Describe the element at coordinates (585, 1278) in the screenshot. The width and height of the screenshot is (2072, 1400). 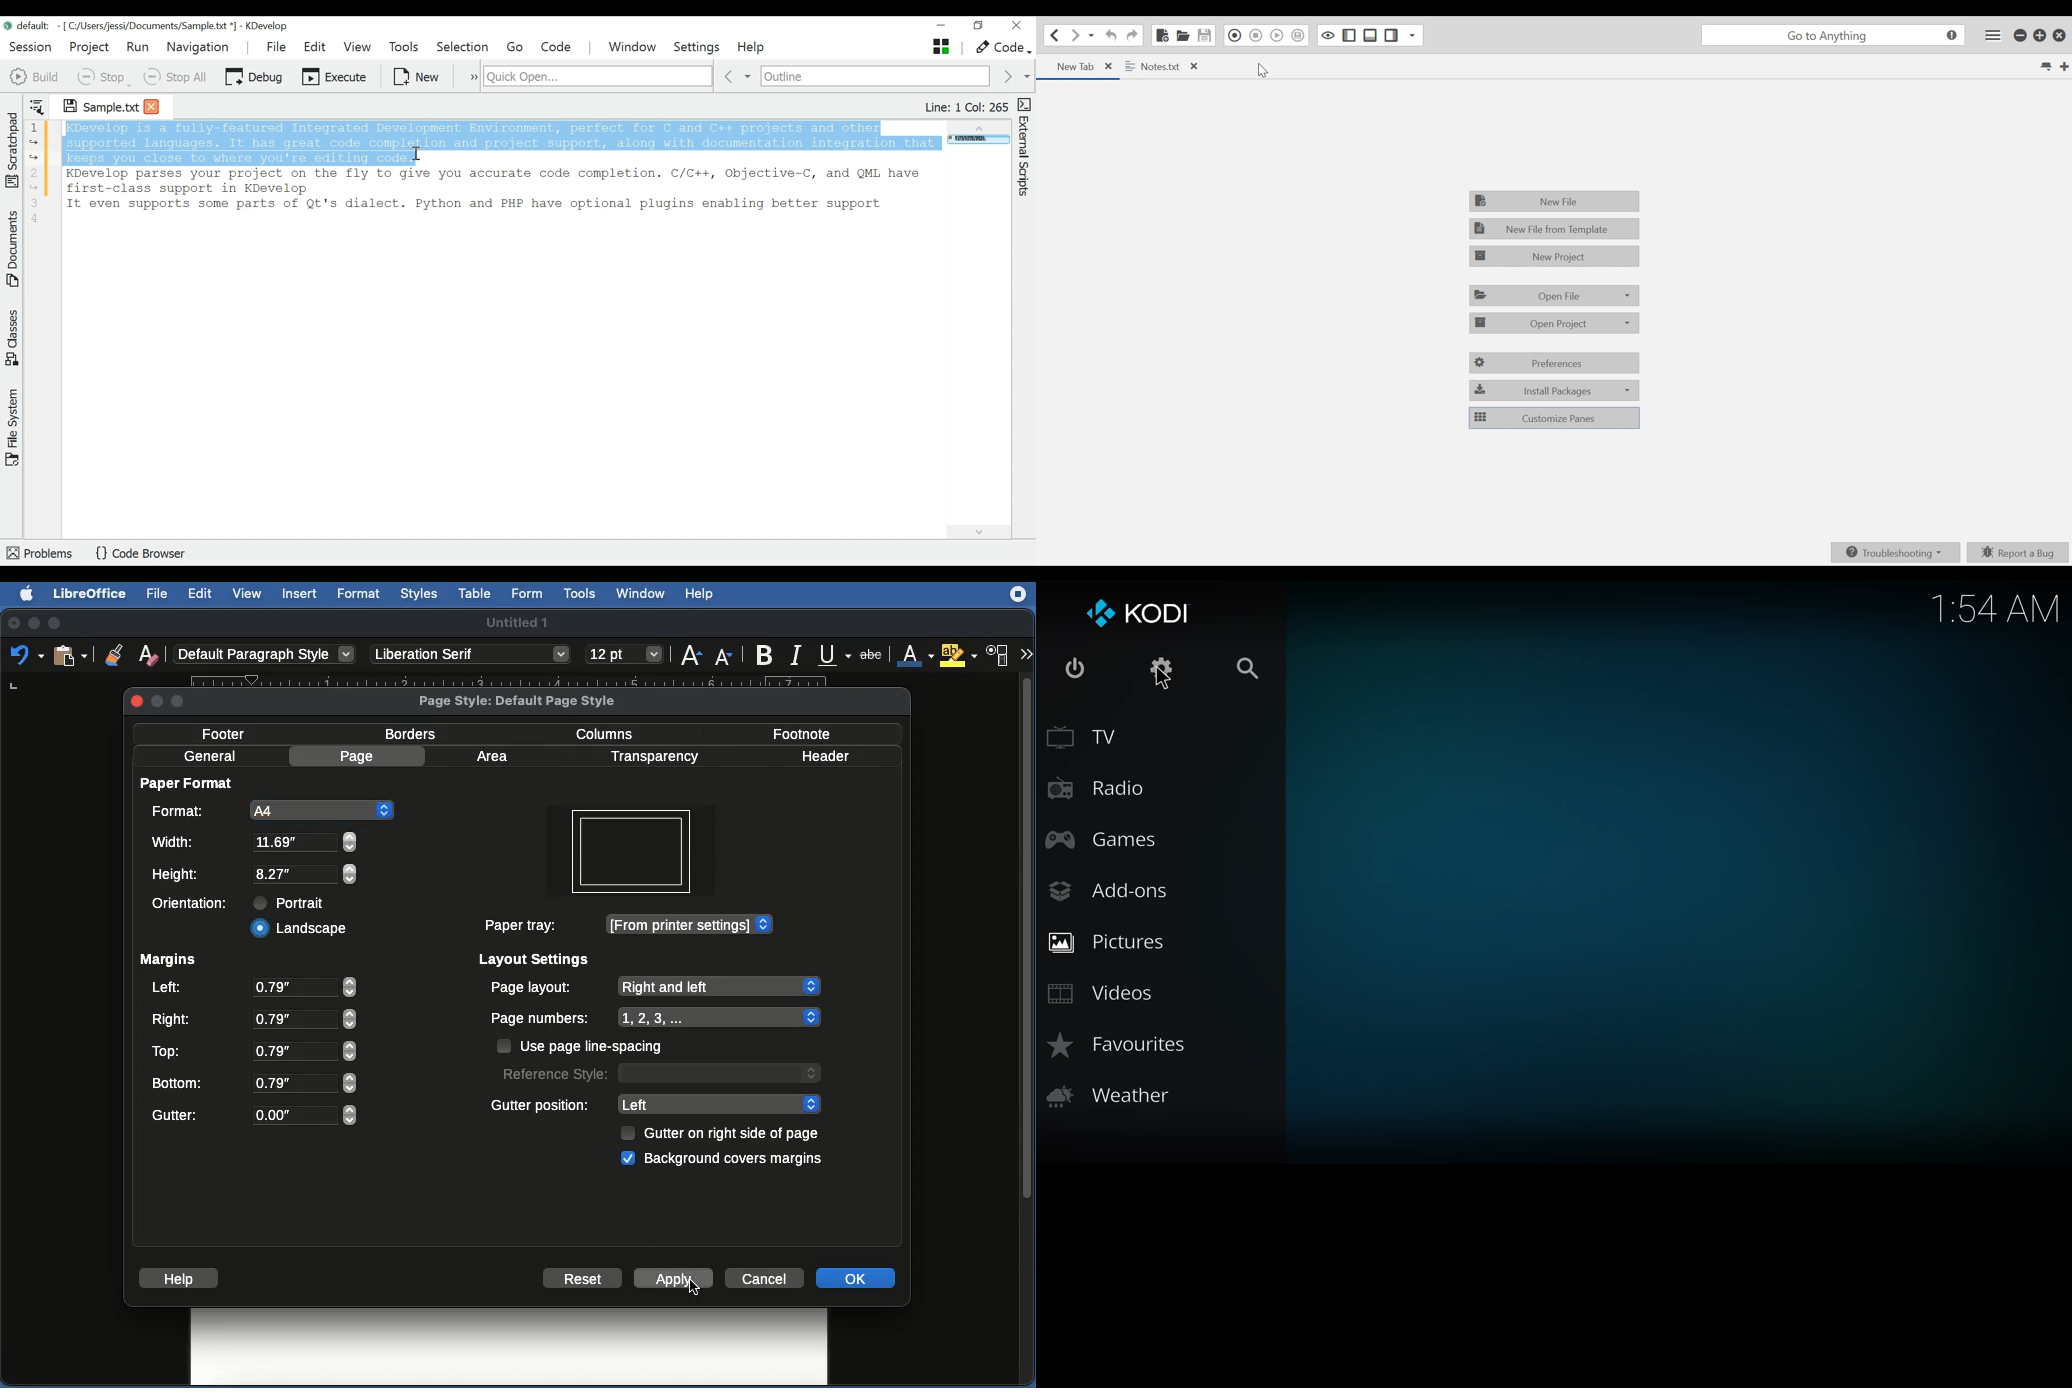
I see `Reset` at that location.